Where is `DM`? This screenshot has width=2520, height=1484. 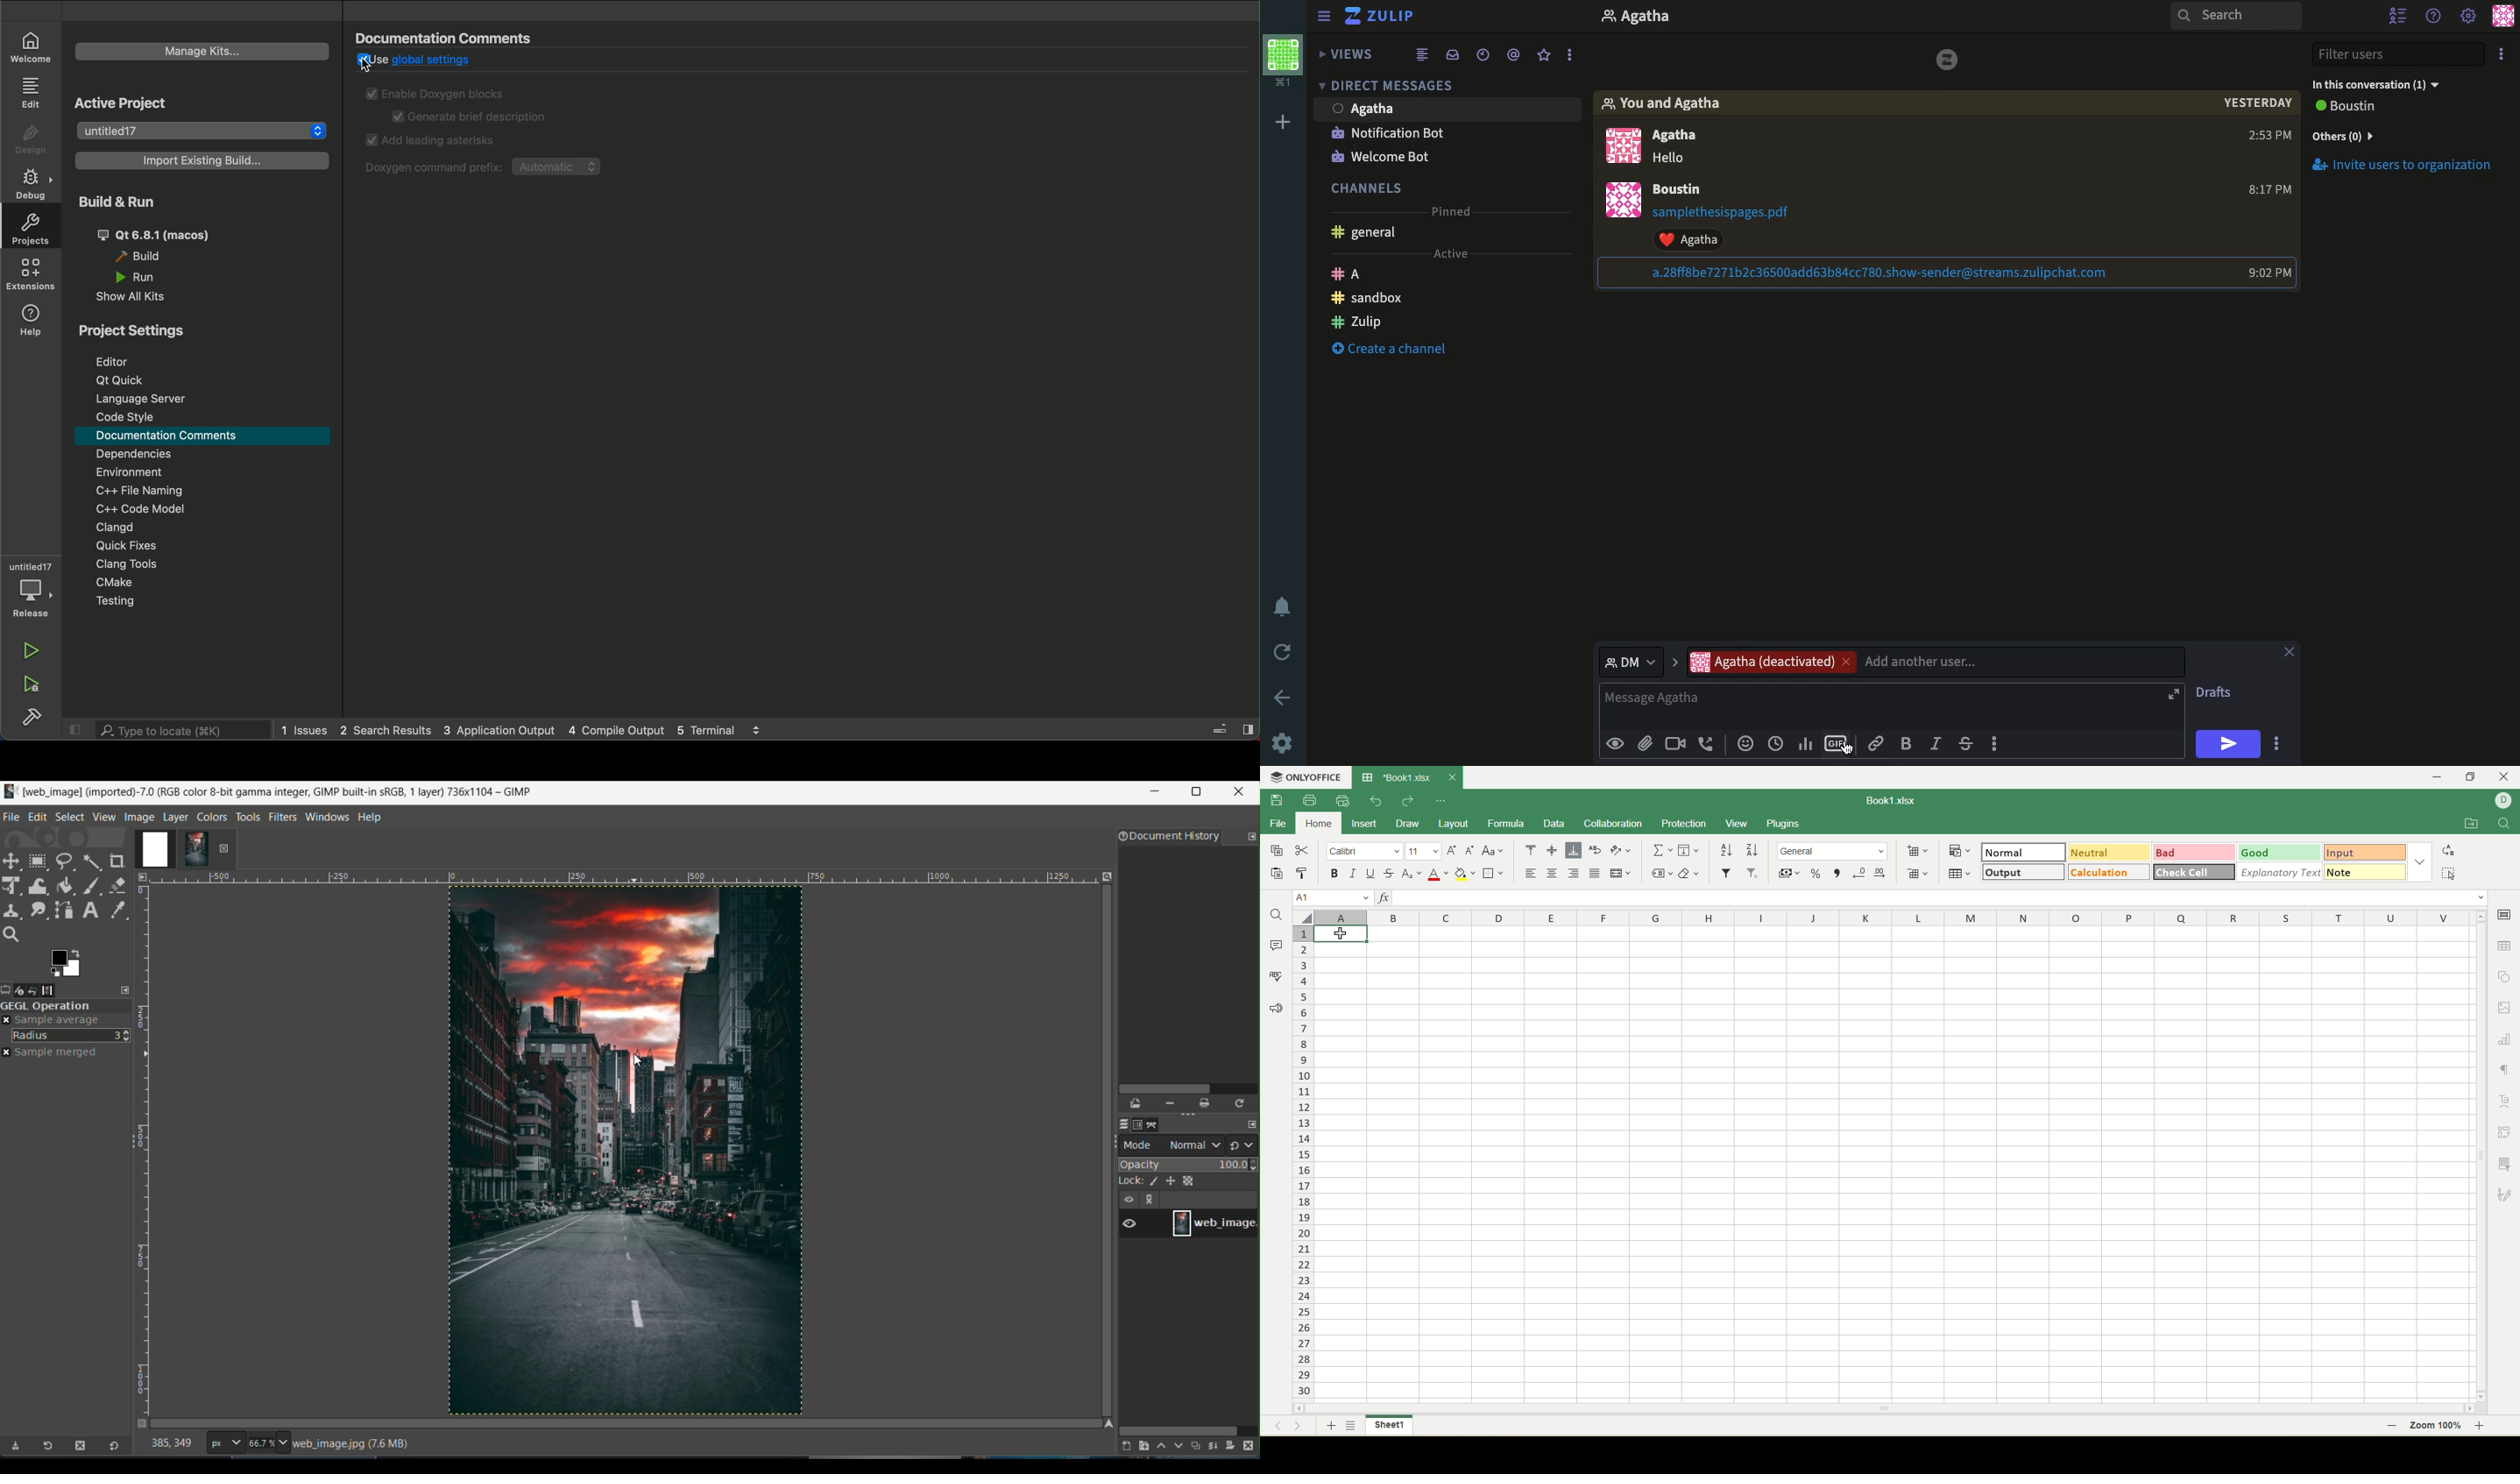
DM is located at coordinates (1642, 663).